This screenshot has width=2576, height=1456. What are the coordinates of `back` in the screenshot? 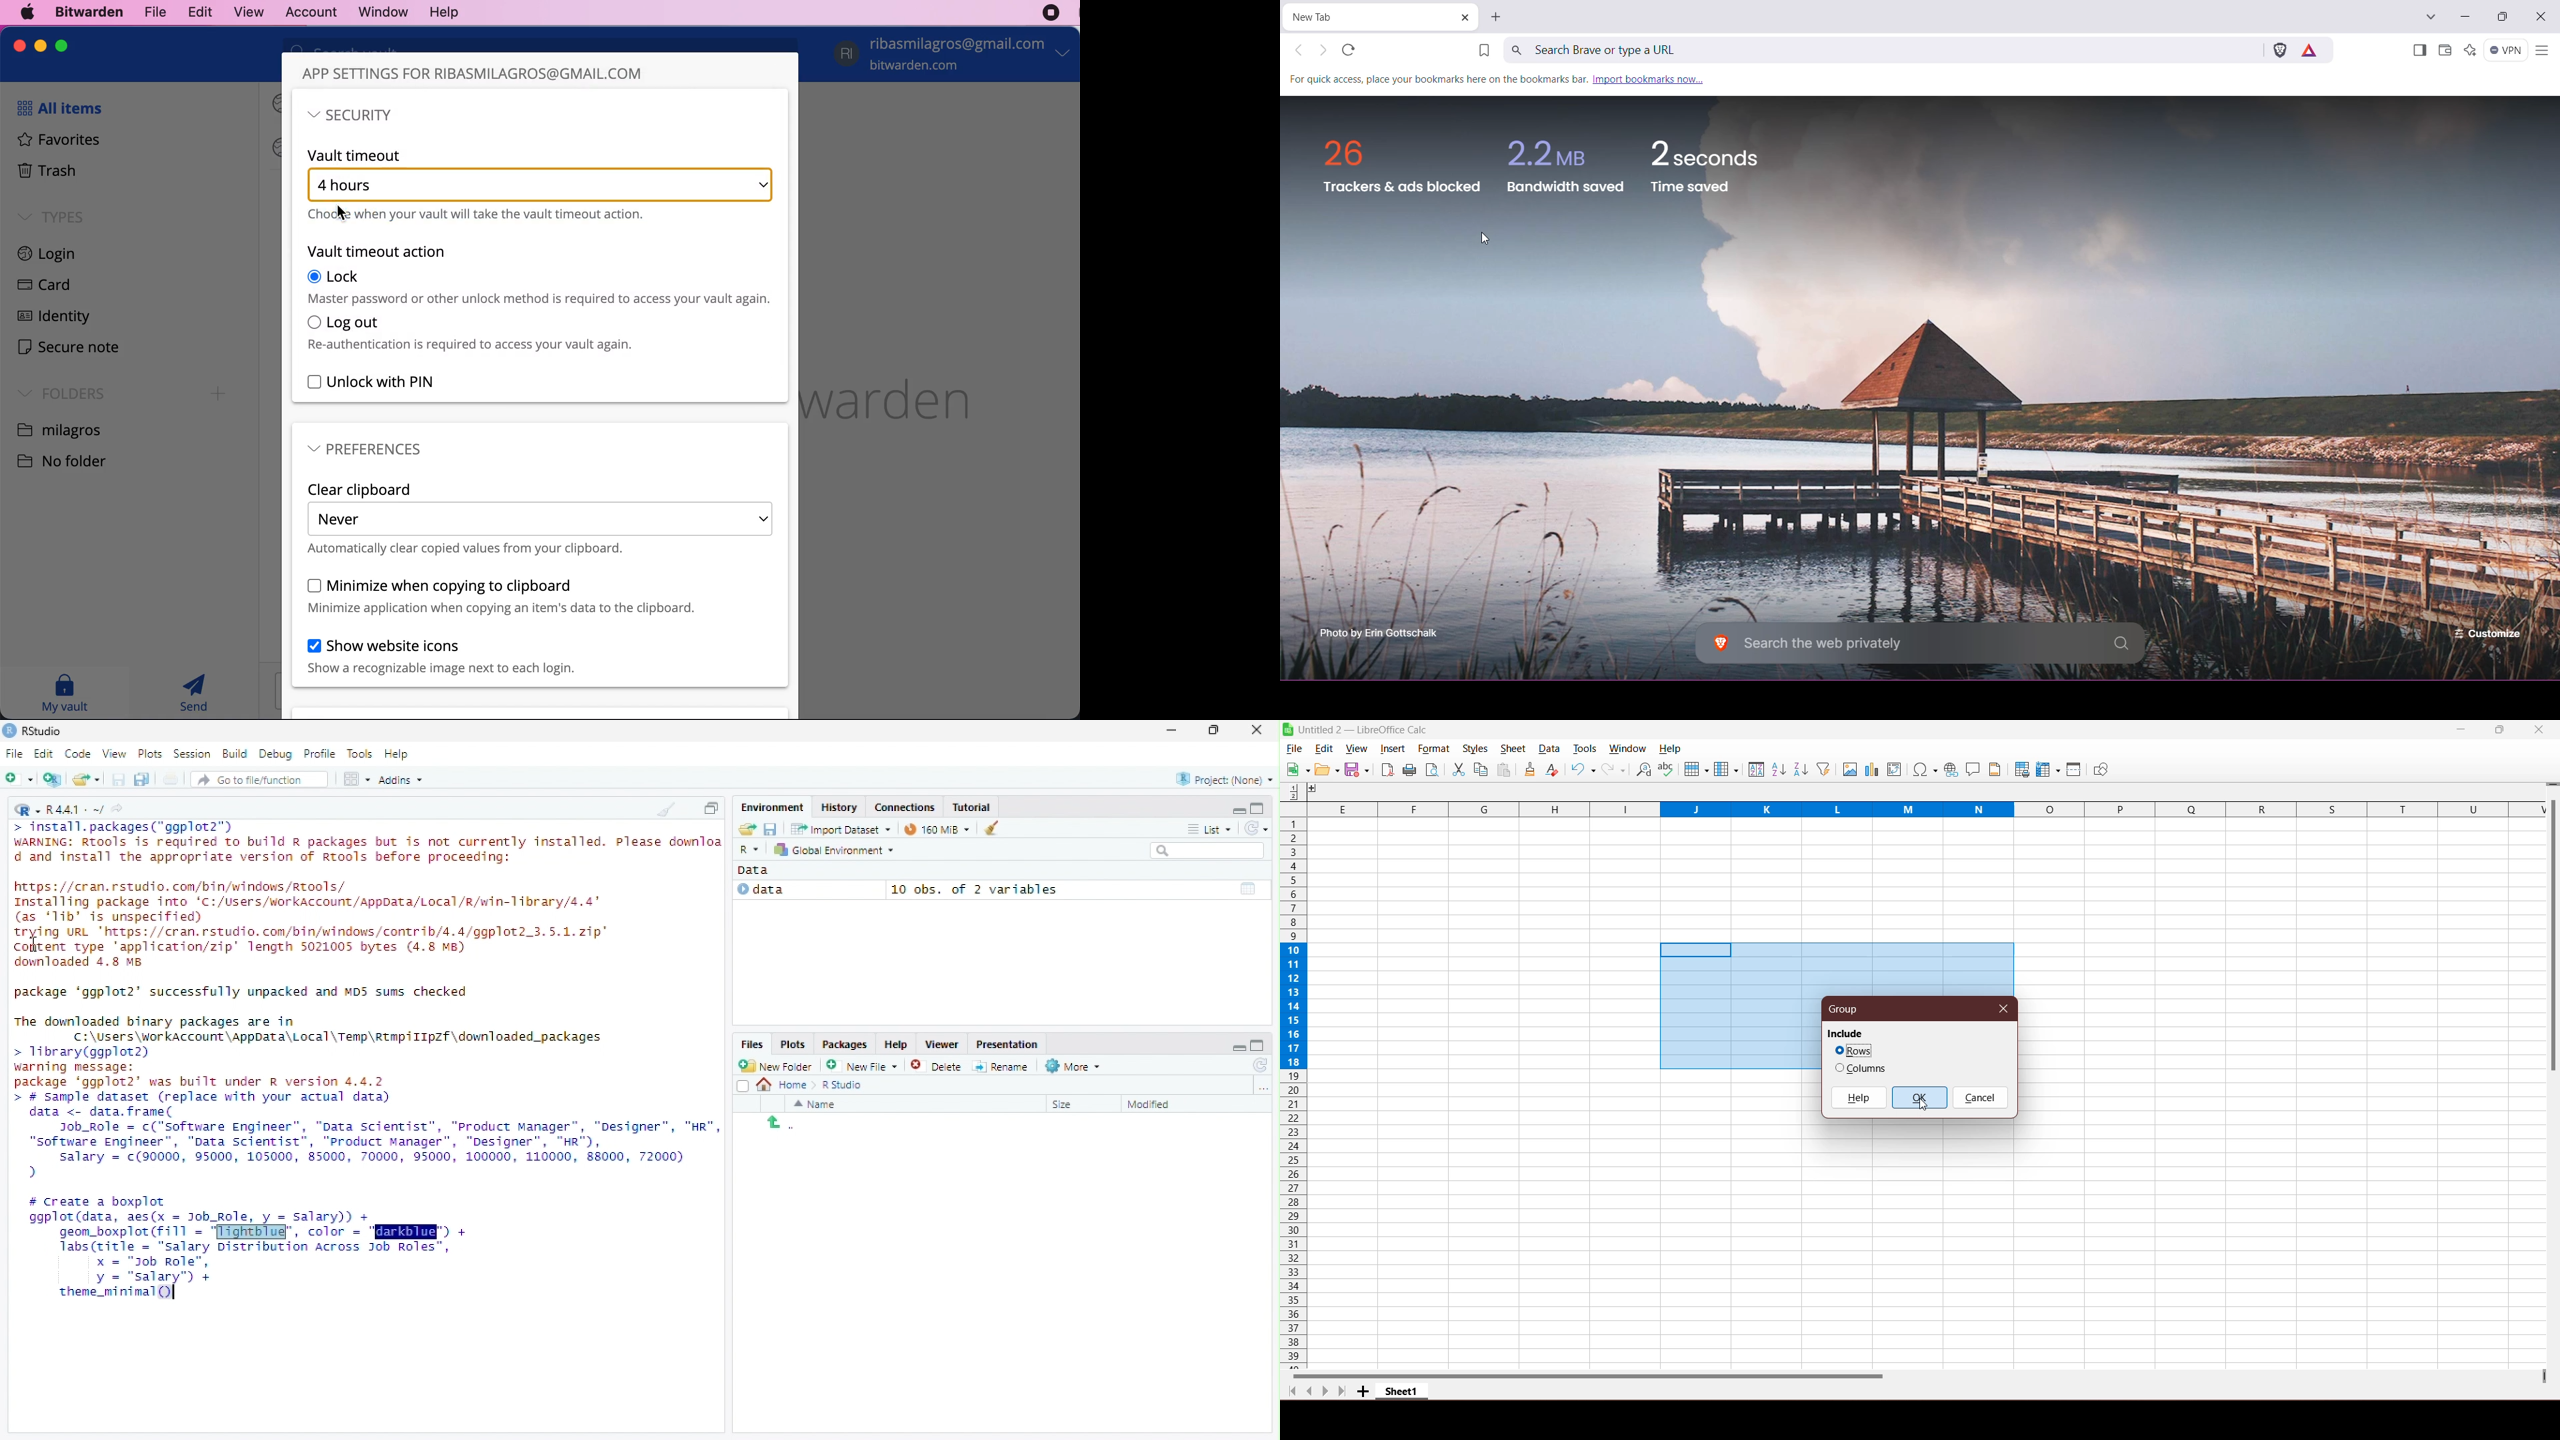 It's located at (775, 1122).